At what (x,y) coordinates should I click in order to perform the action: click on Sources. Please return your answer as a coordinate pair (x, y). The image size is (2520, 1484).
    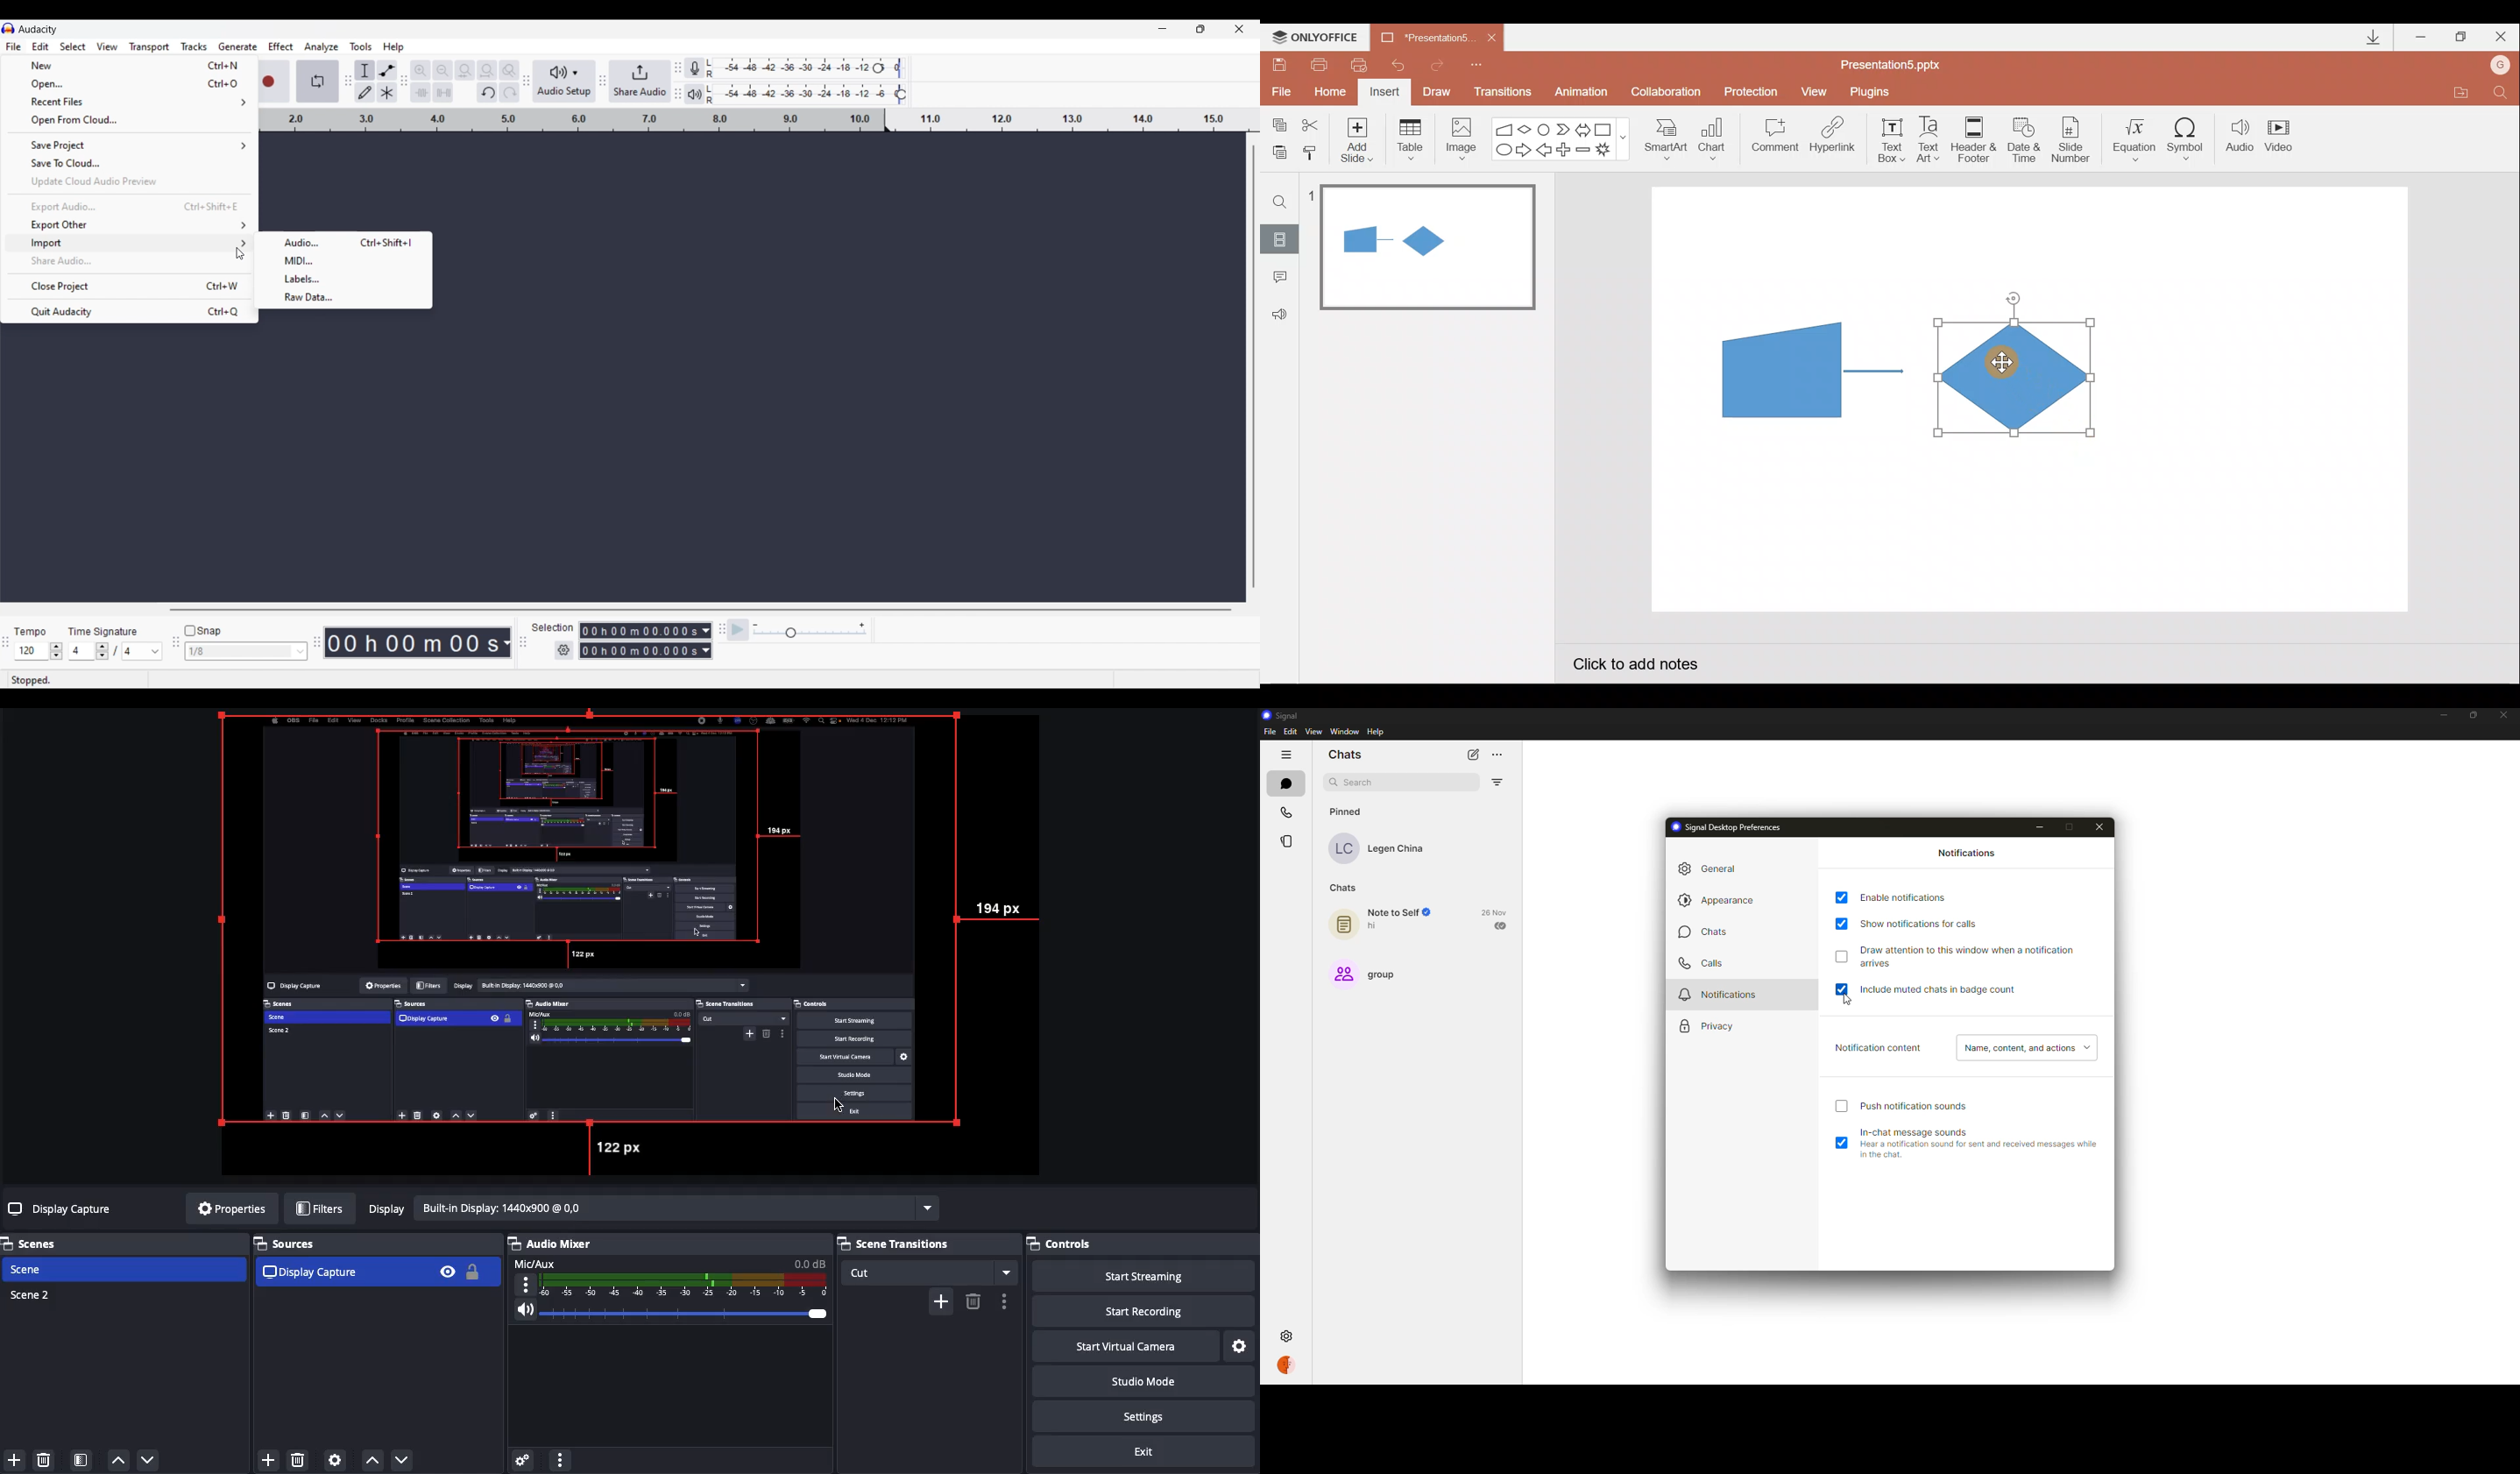
    Looking at the image, I should click on (375, 1262).